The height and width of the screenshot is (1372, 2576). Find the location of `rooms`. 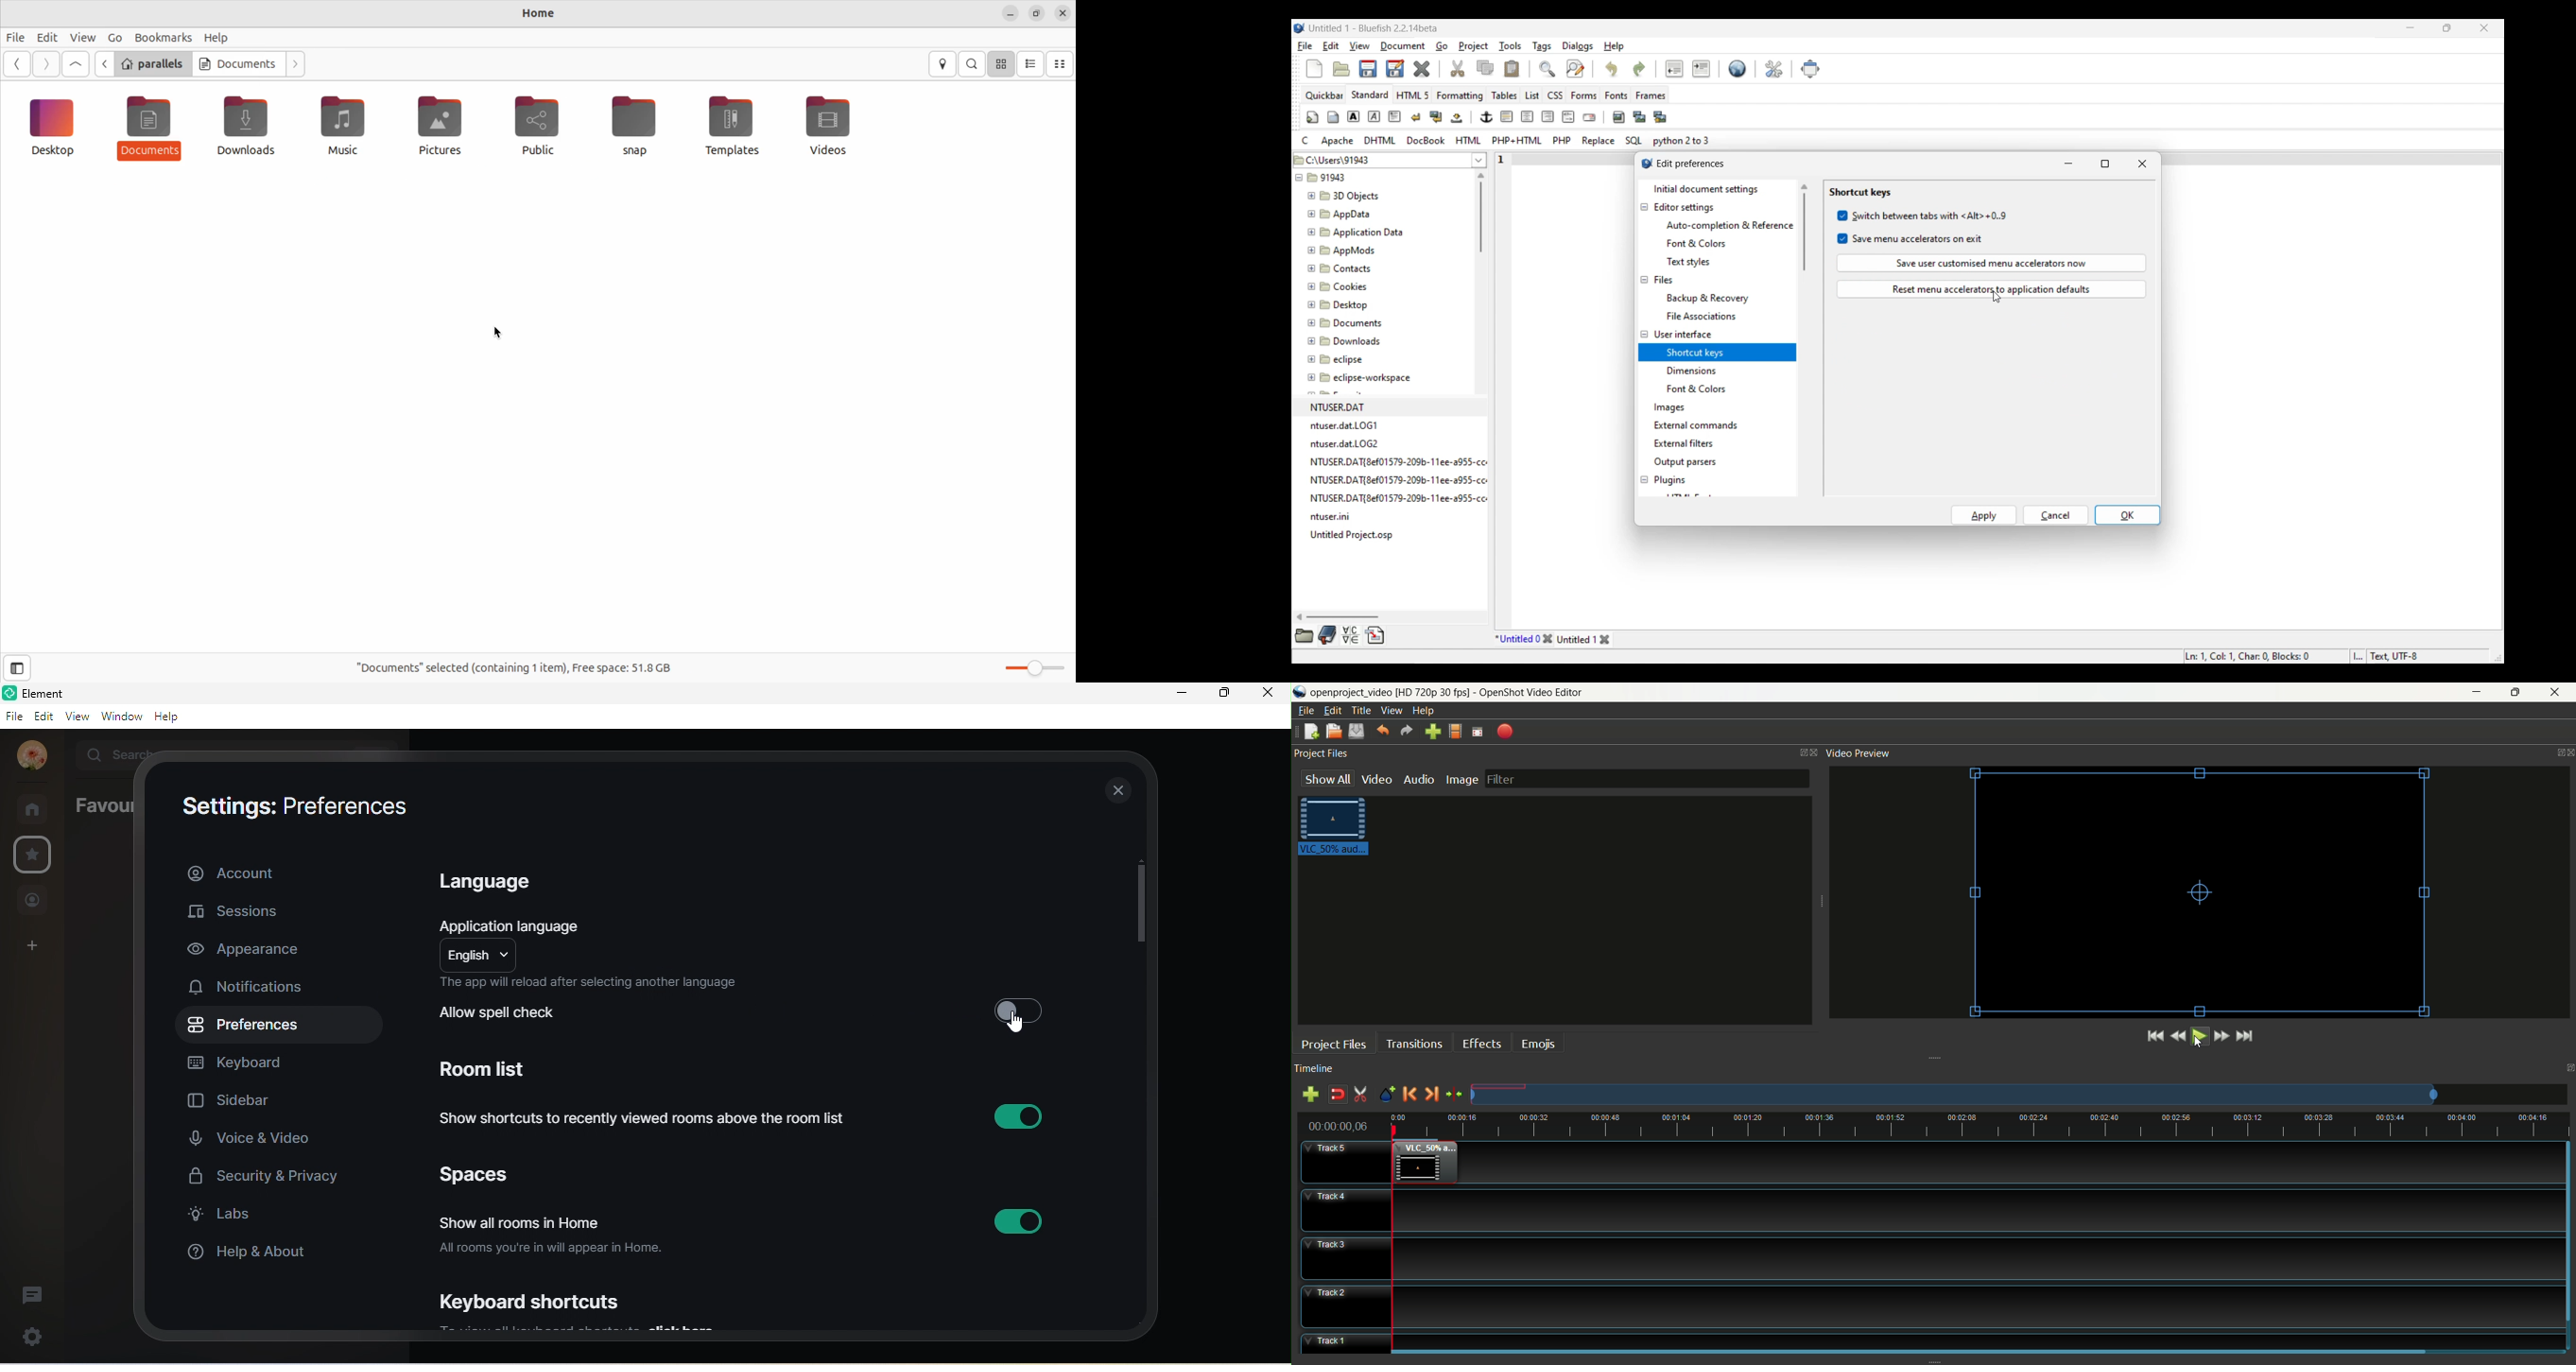

rooms is located at coordinates (33, 808).